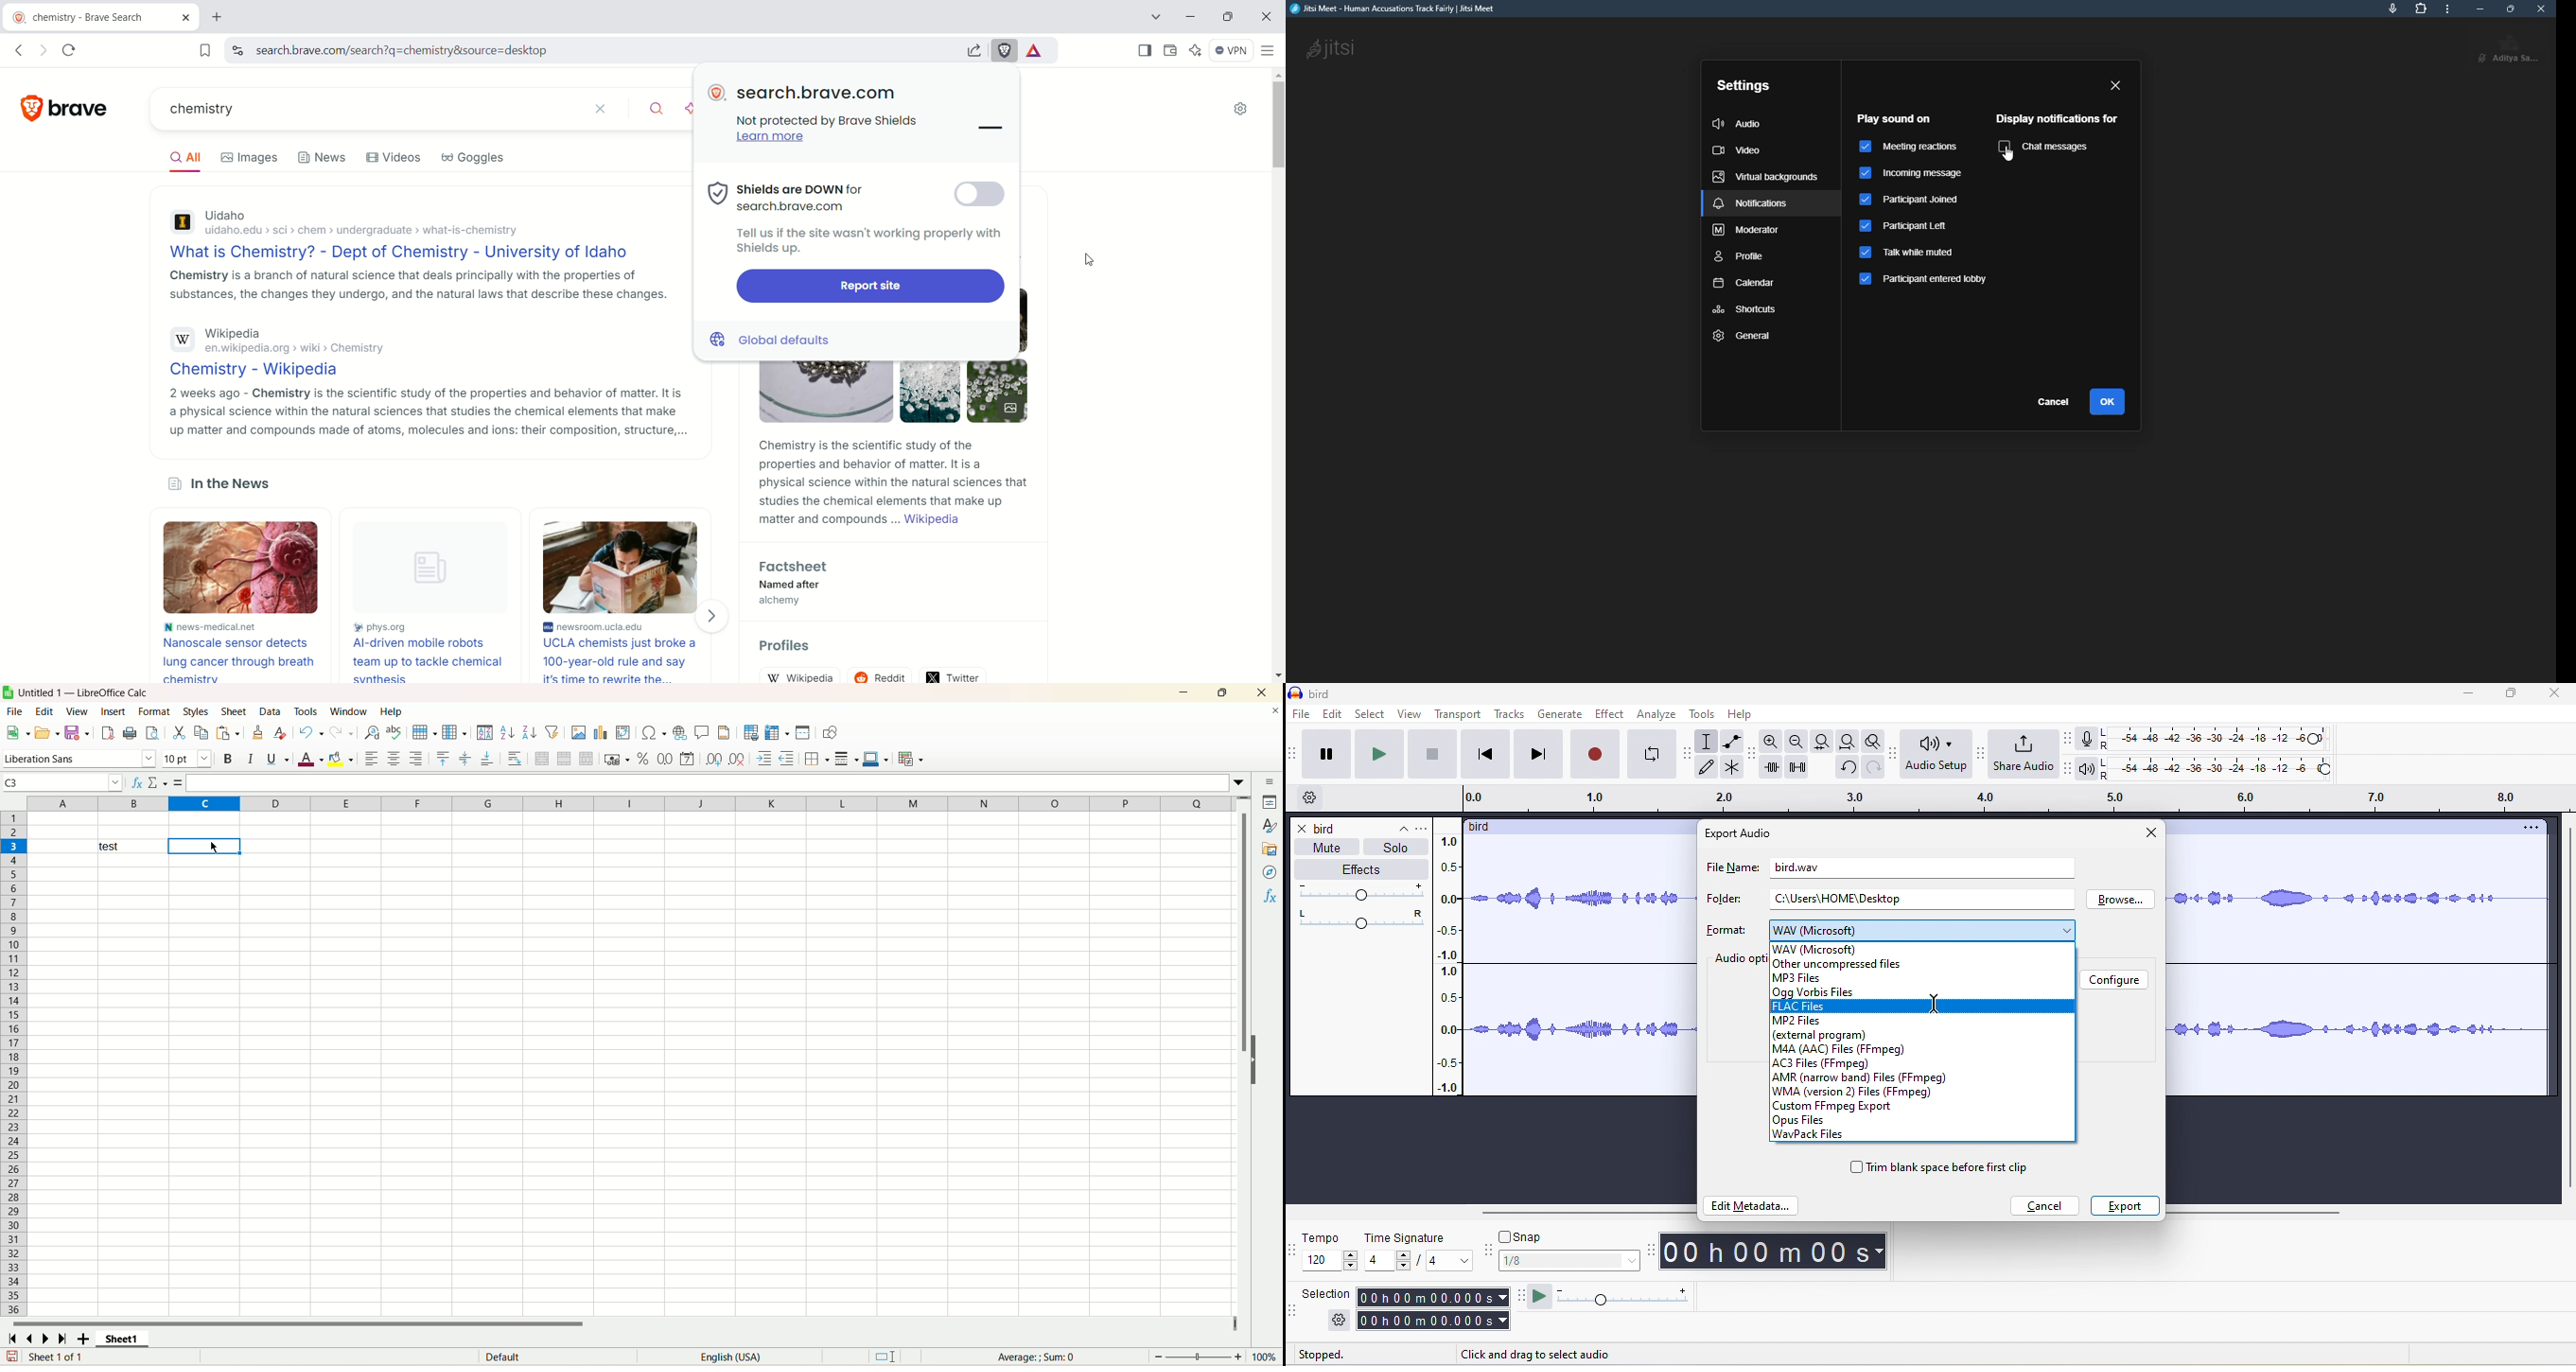 This screenshot has height=1372, width=2576. I want to click on column highlighted, so click(203, 803).